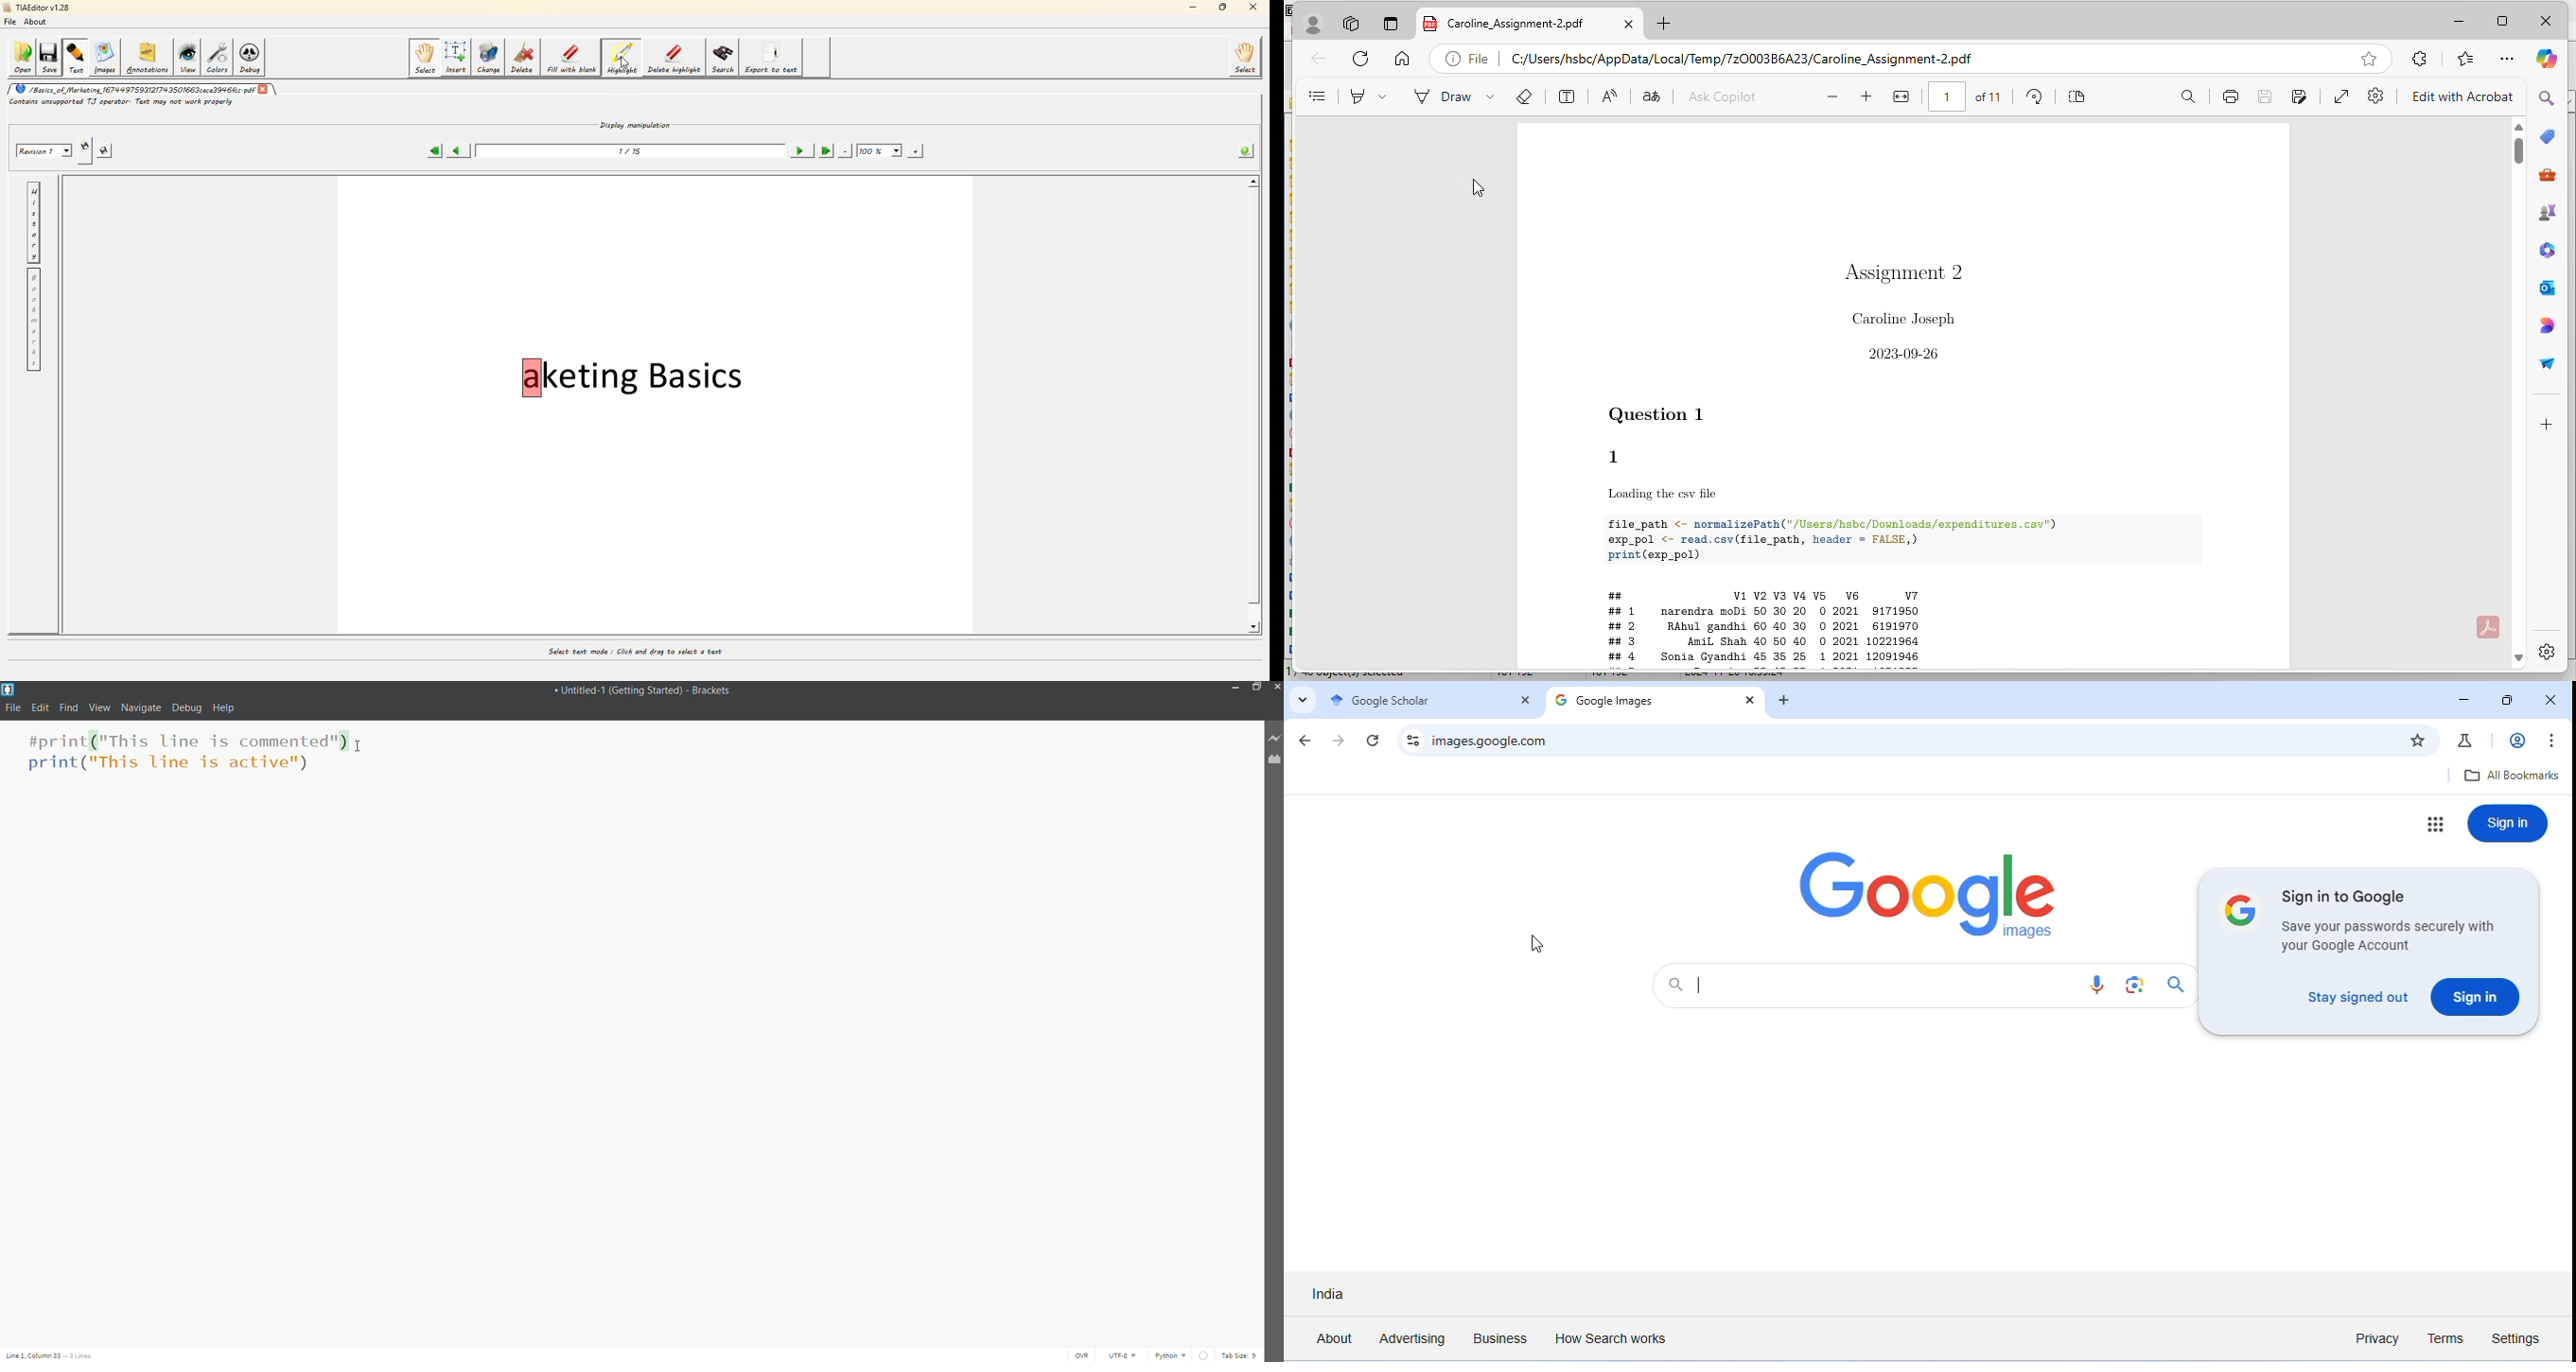 This screenshot has width=2576, height=1372. What do you see at coordinates (2488, 627) in the screenshot?
I see `powered by adobe acrobat` at bounding box center [2488, 627].